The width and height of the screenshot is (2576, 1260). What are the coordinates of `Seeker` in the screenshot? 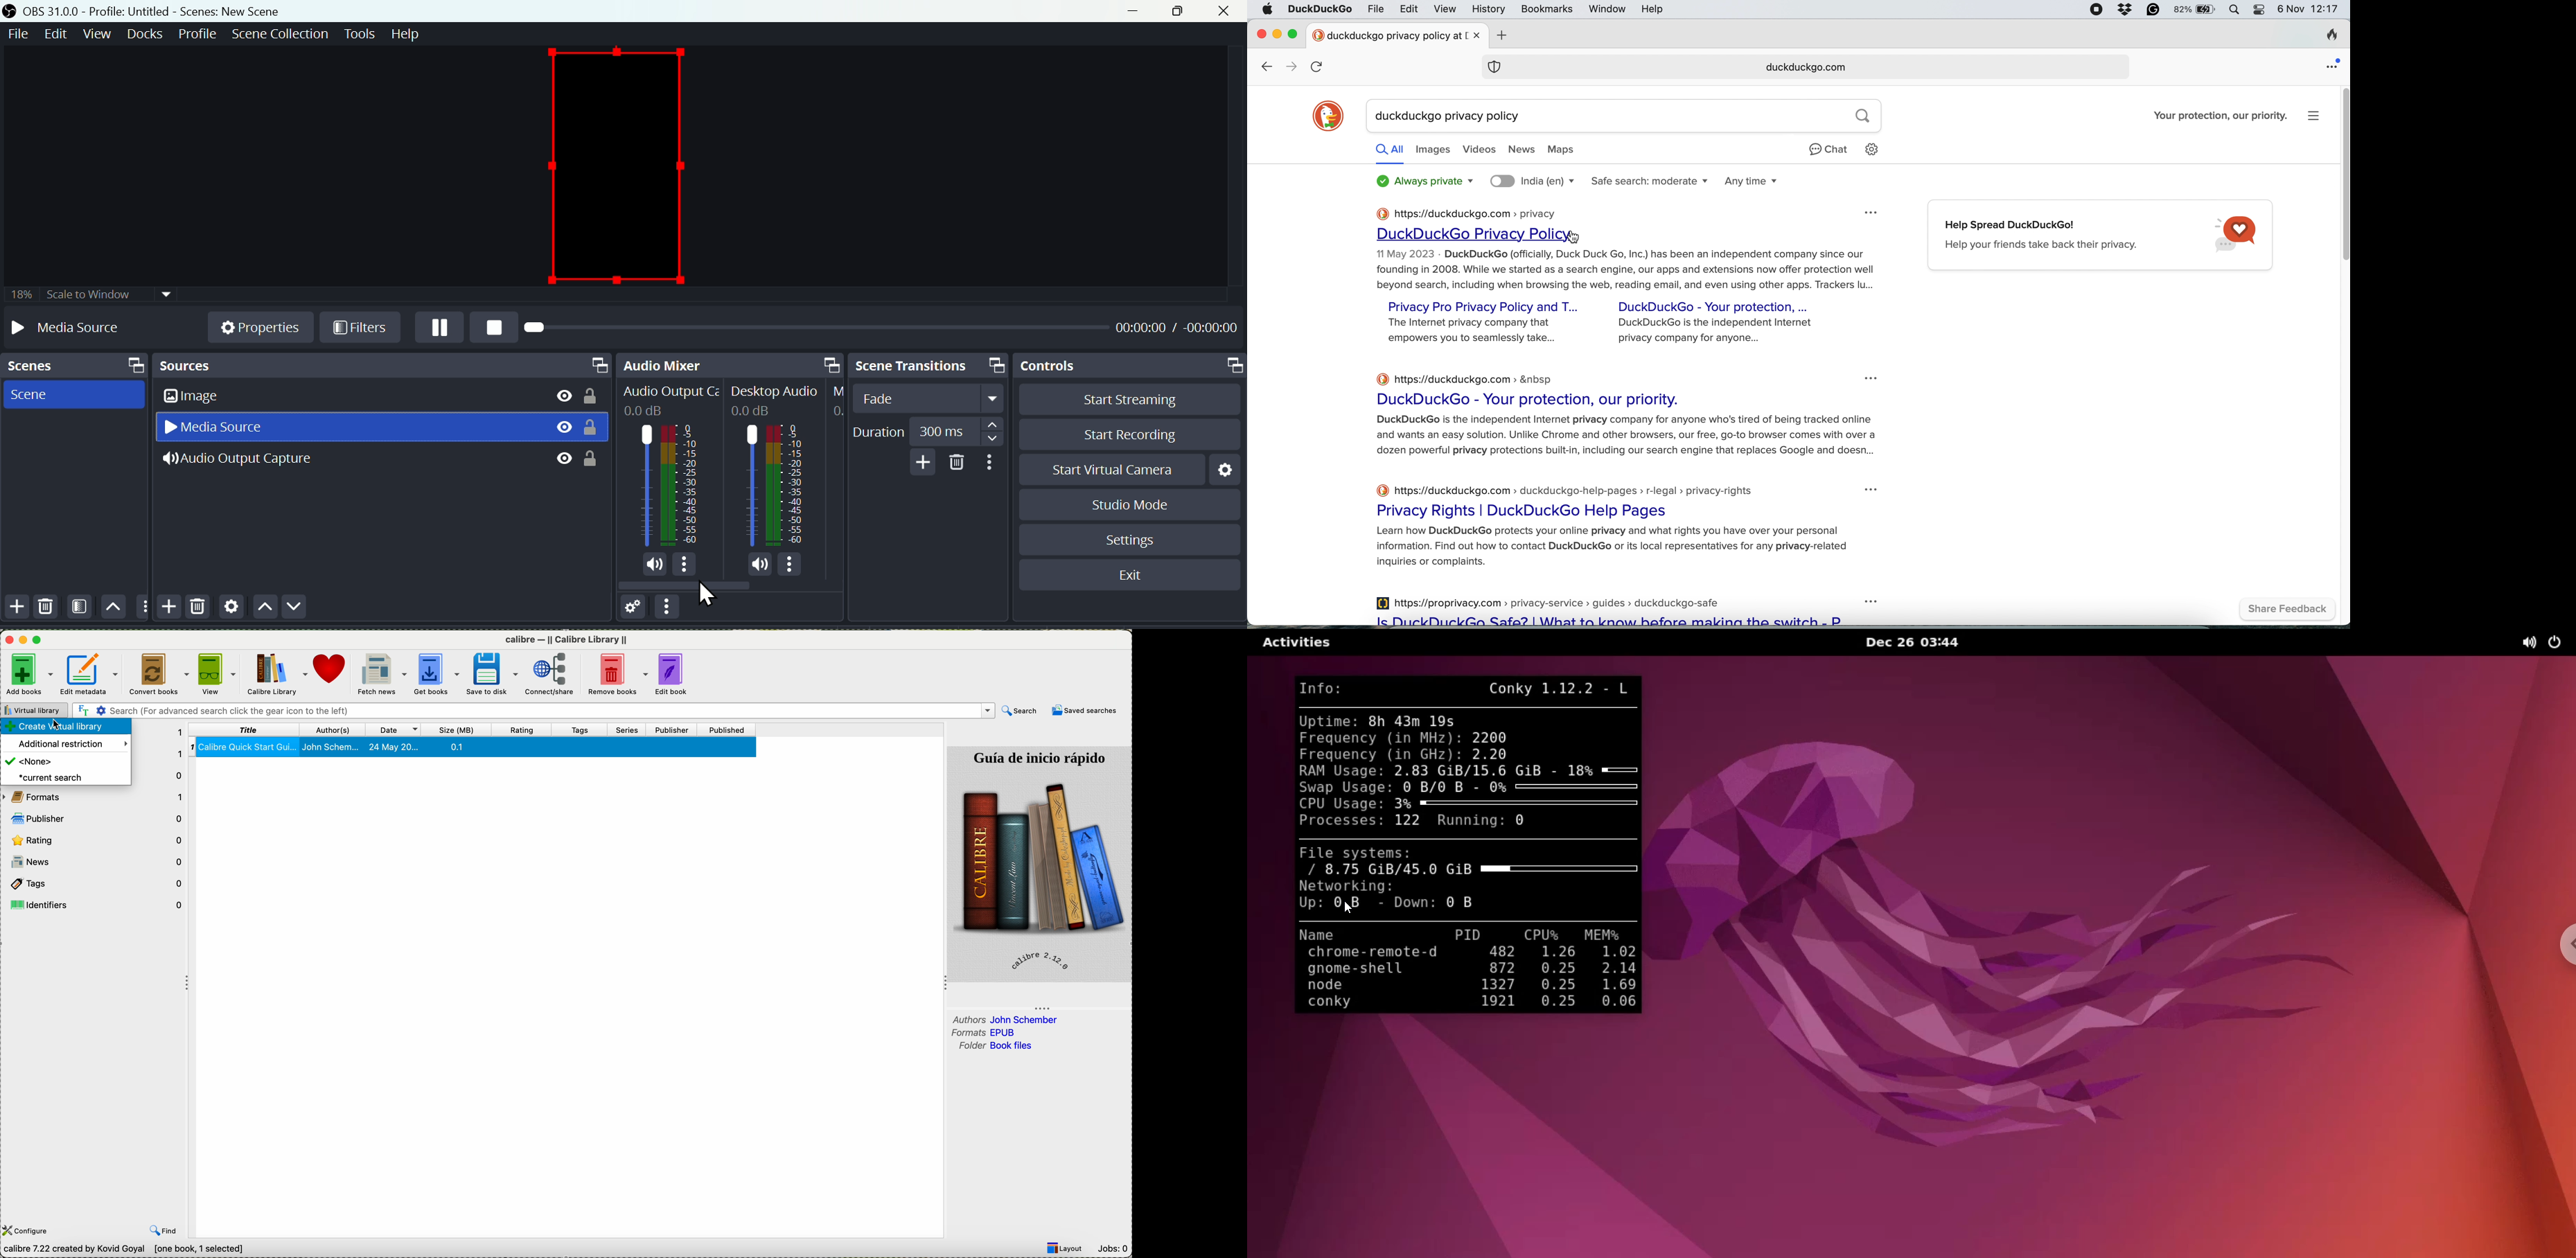 It's located at (810, 329).